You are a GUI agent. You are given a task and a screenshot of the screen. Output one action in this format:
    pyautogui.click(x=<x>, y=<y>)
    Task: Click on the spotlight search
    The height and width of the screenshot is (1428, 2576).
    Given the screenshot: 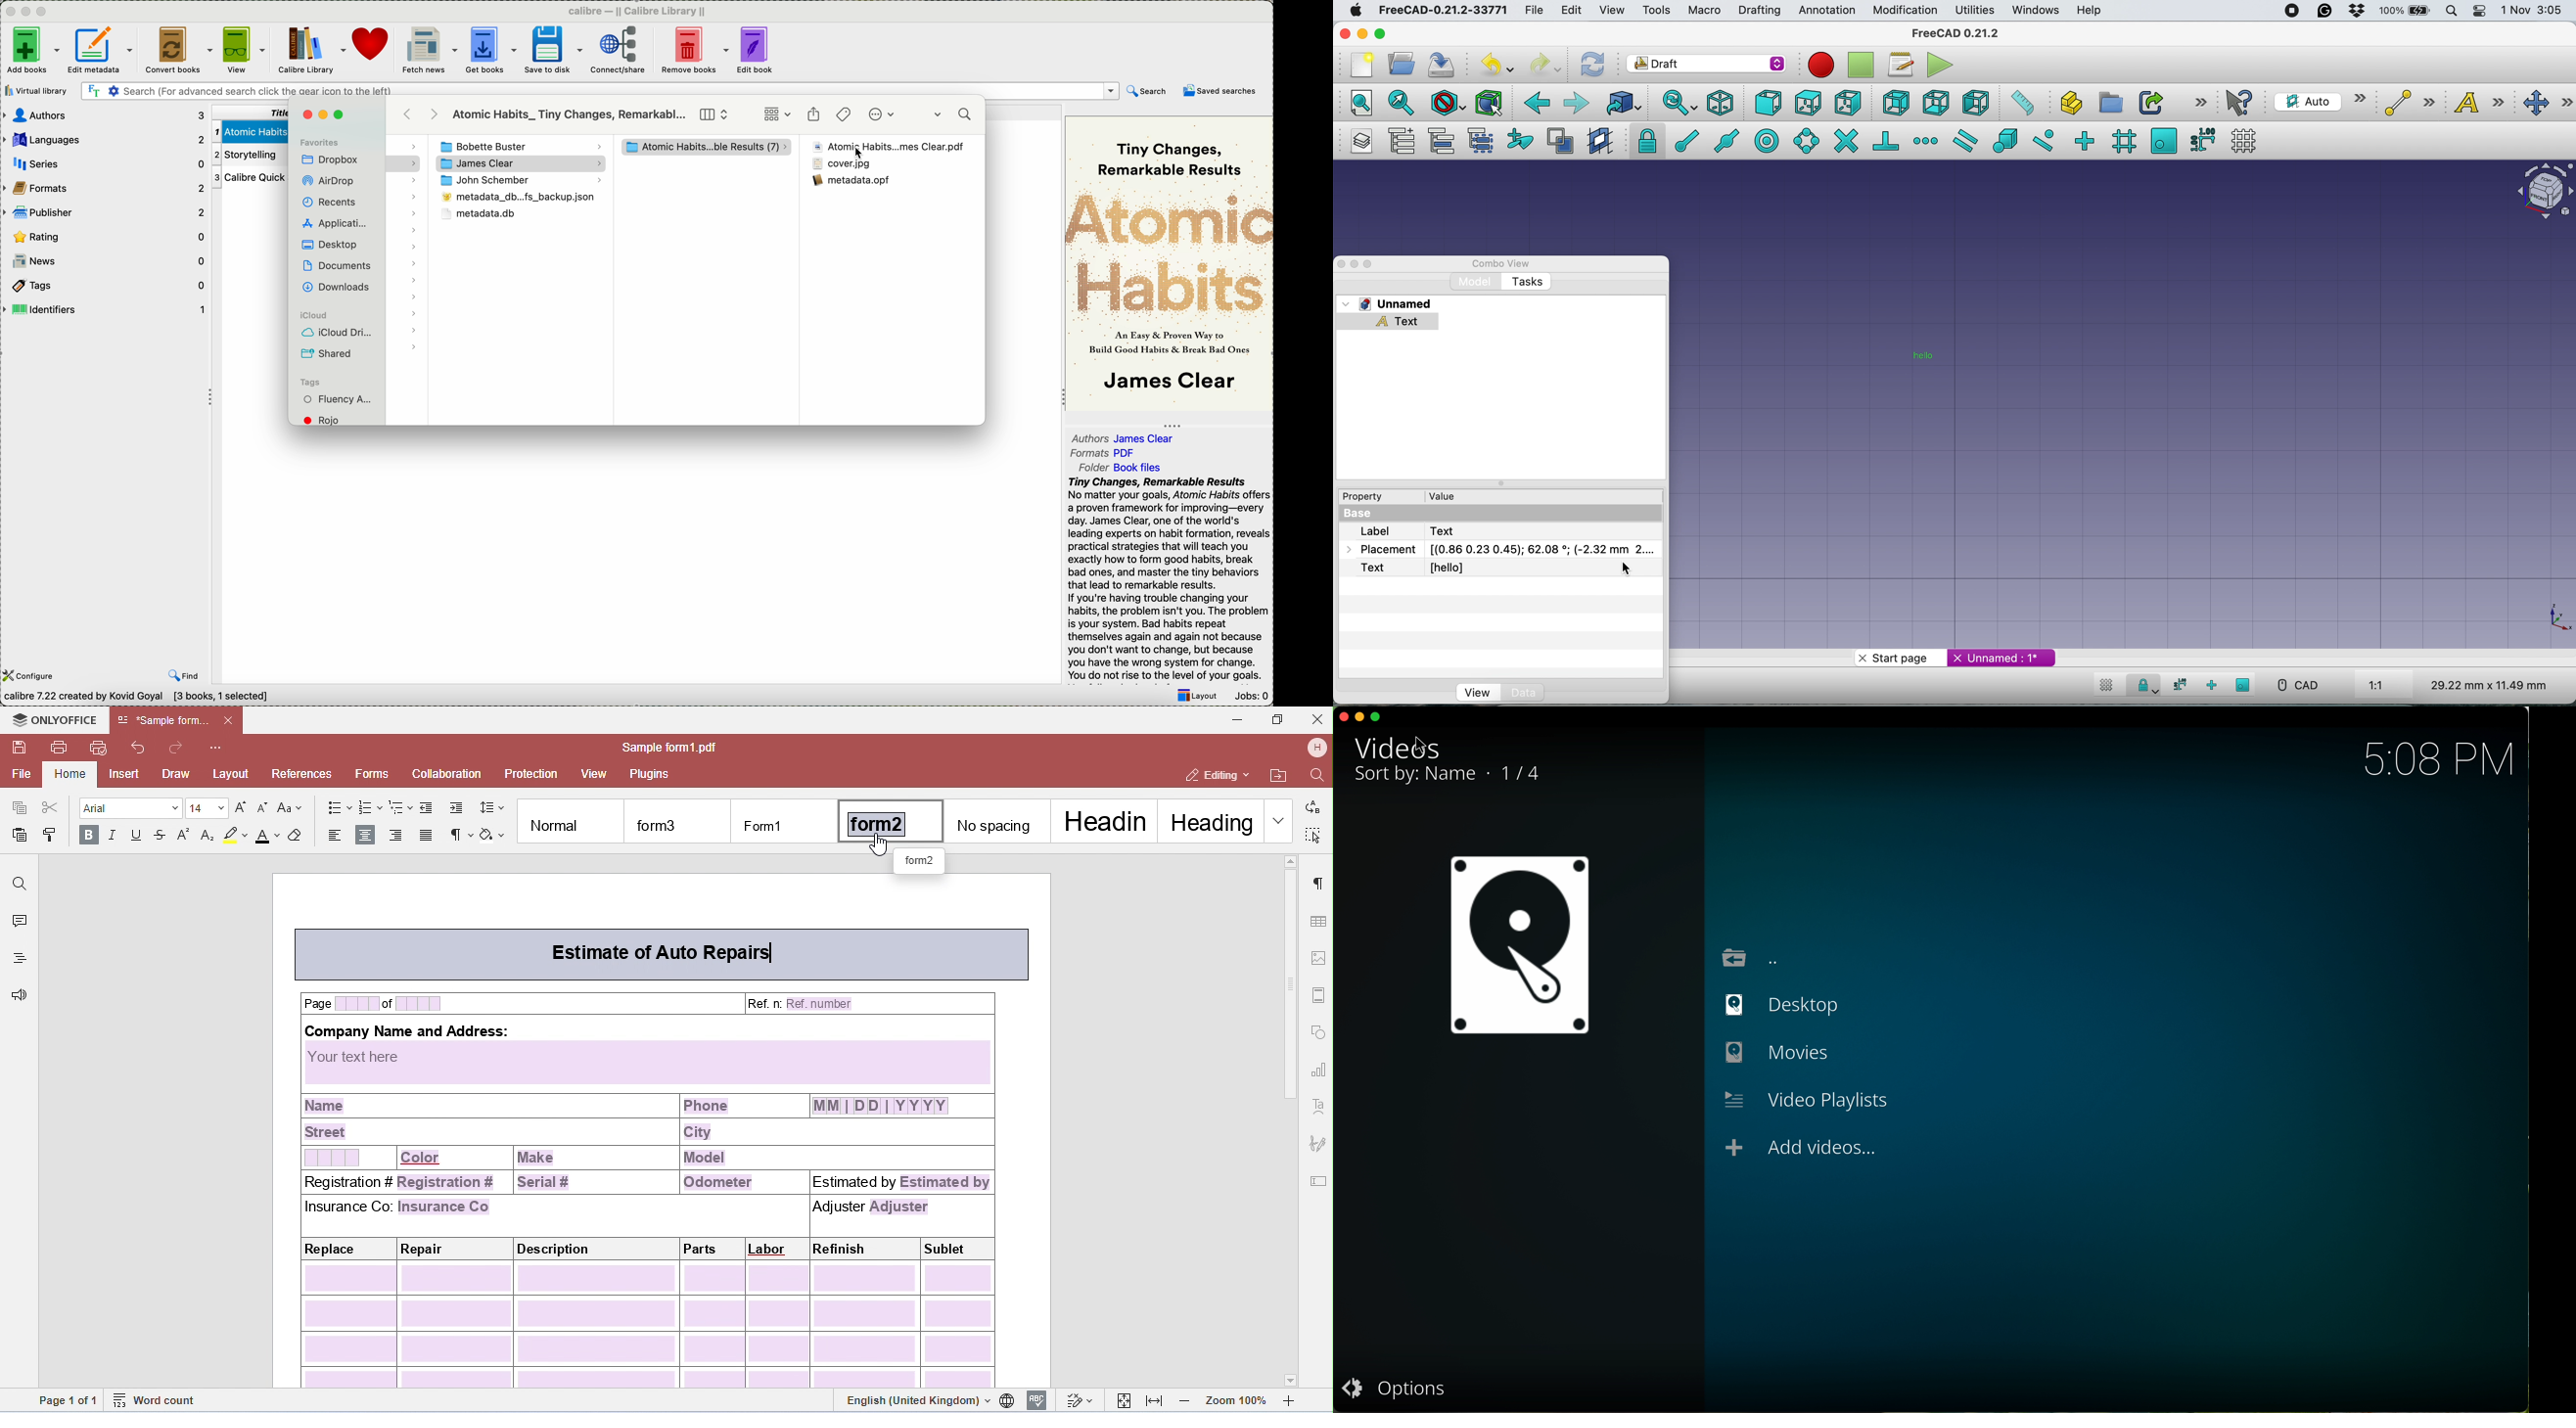 What is the action you would take?
    pyautogui.click(x=2450, y=11)
    